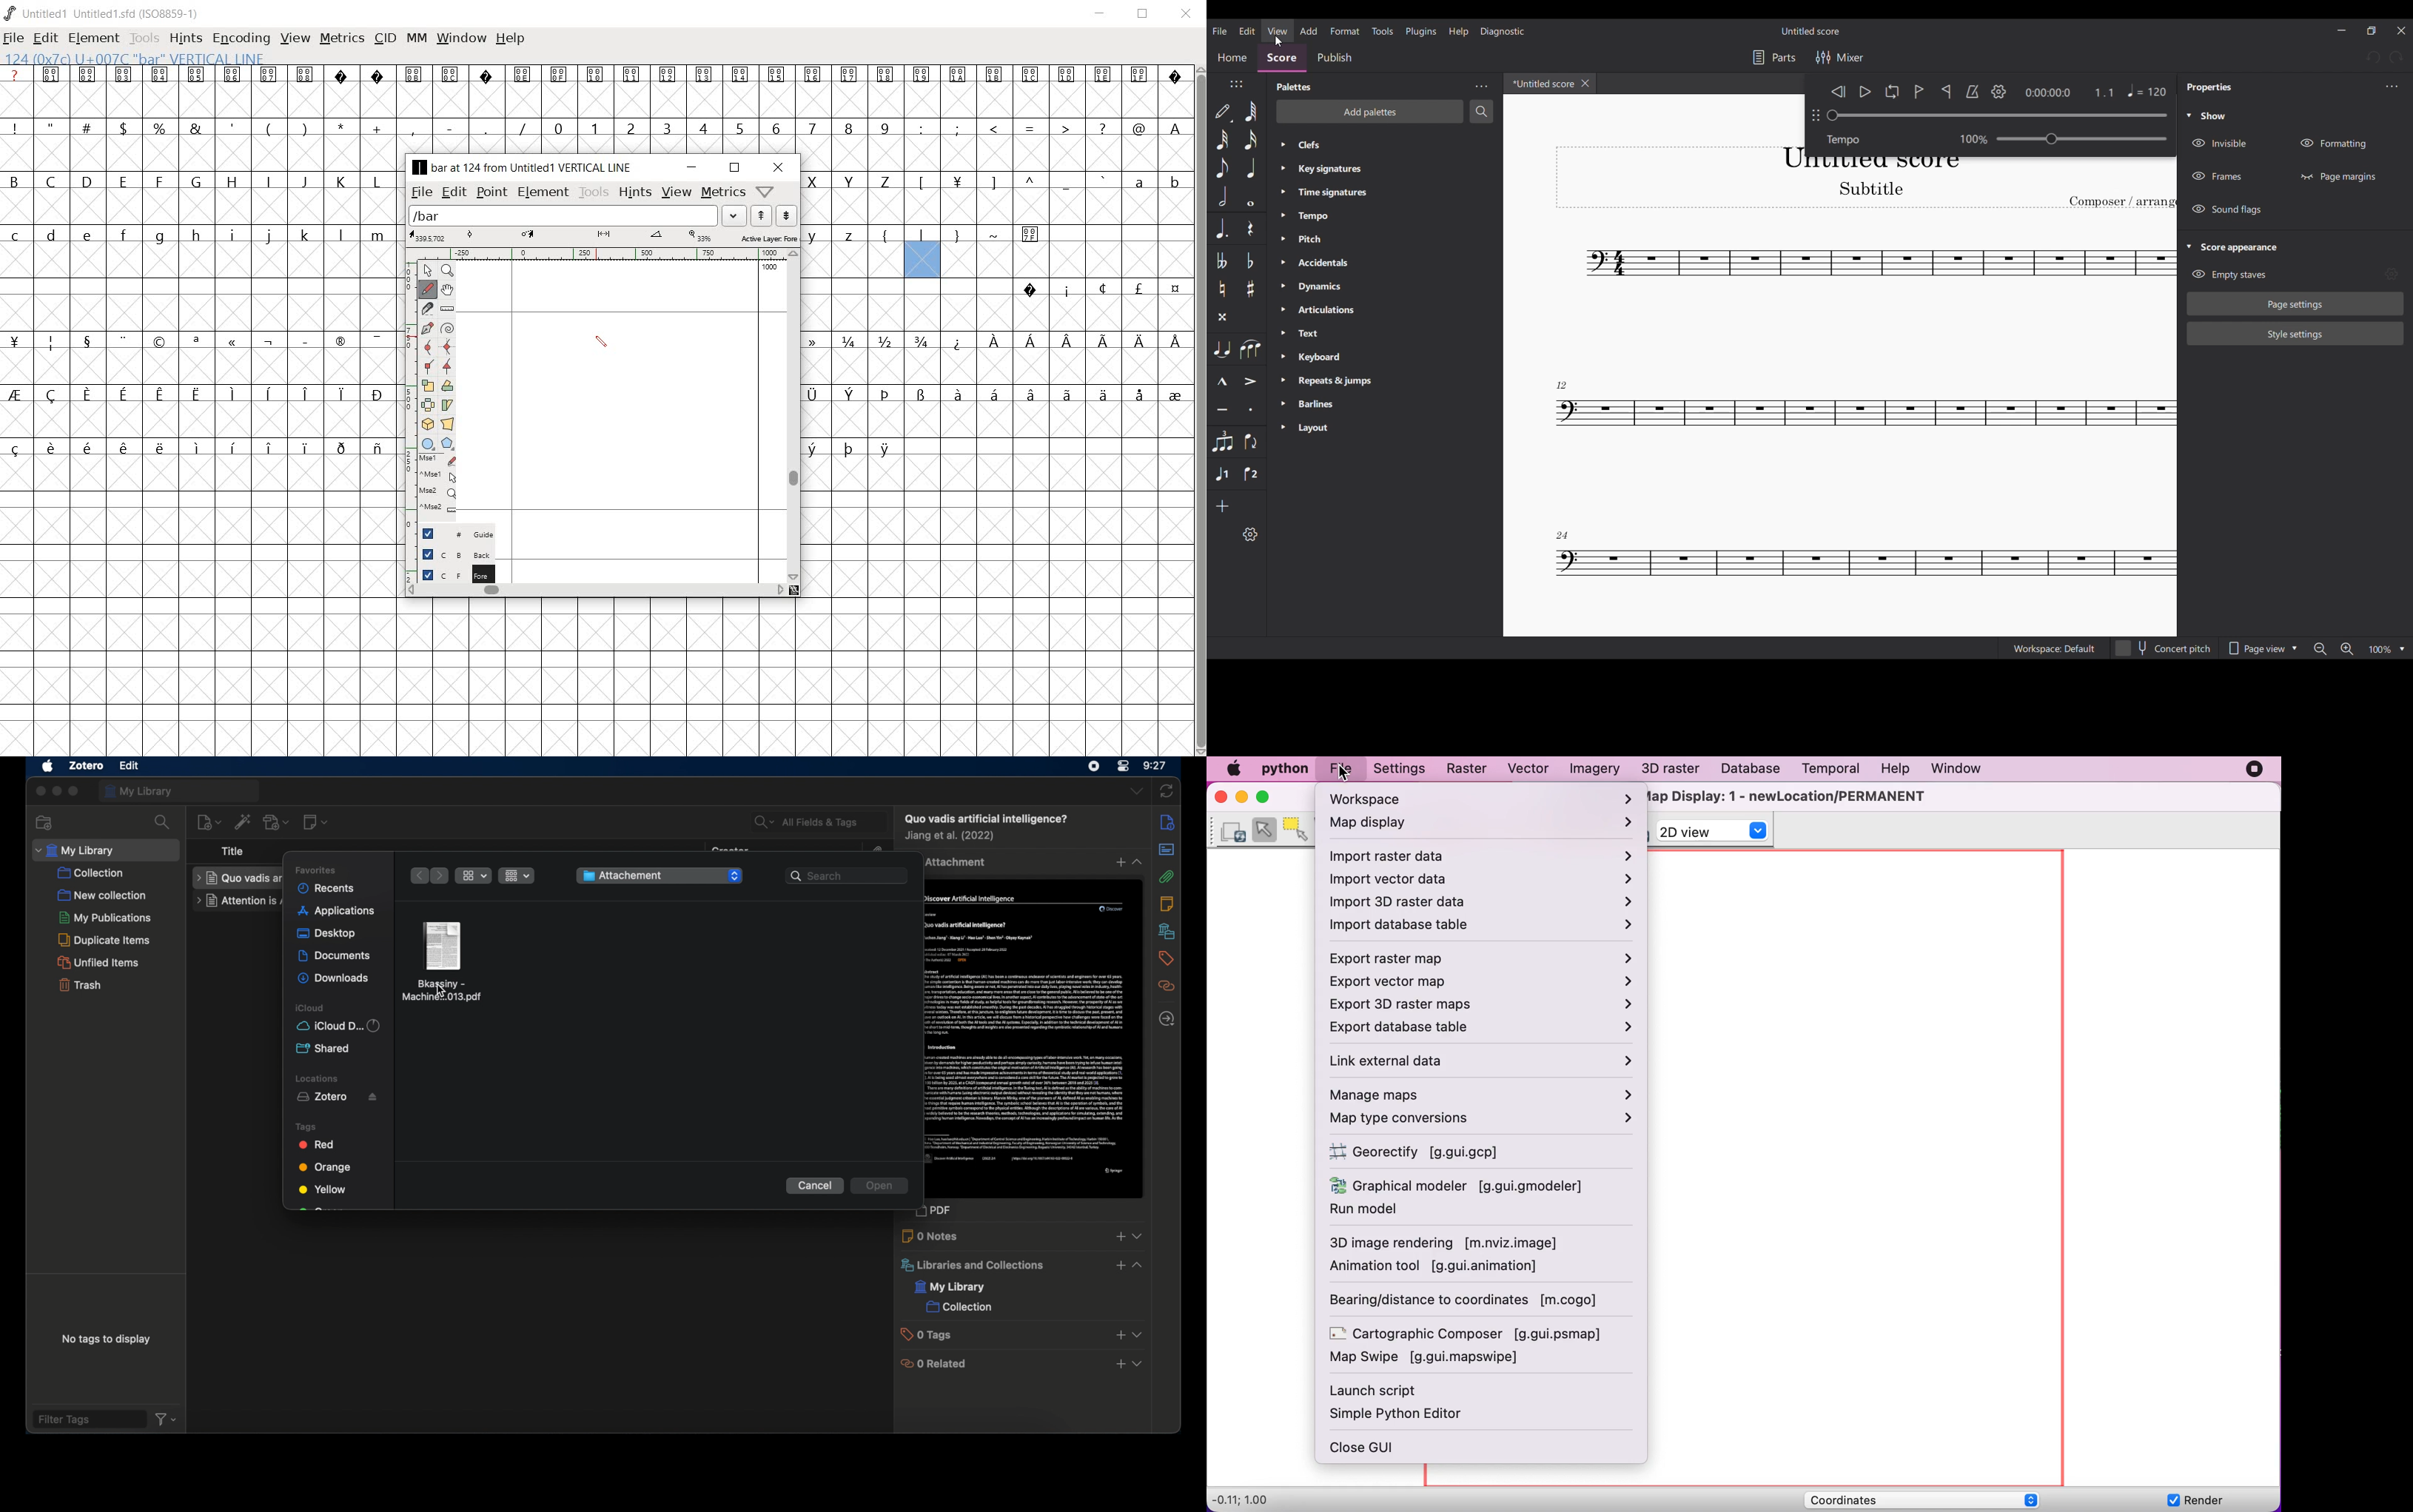 The height and width of the screenshot is (1512, 2436). What do you see at coordinates (1250, 290) in the screenshot?
I see `Toggle sharp` at bounding box center [1250, 290].